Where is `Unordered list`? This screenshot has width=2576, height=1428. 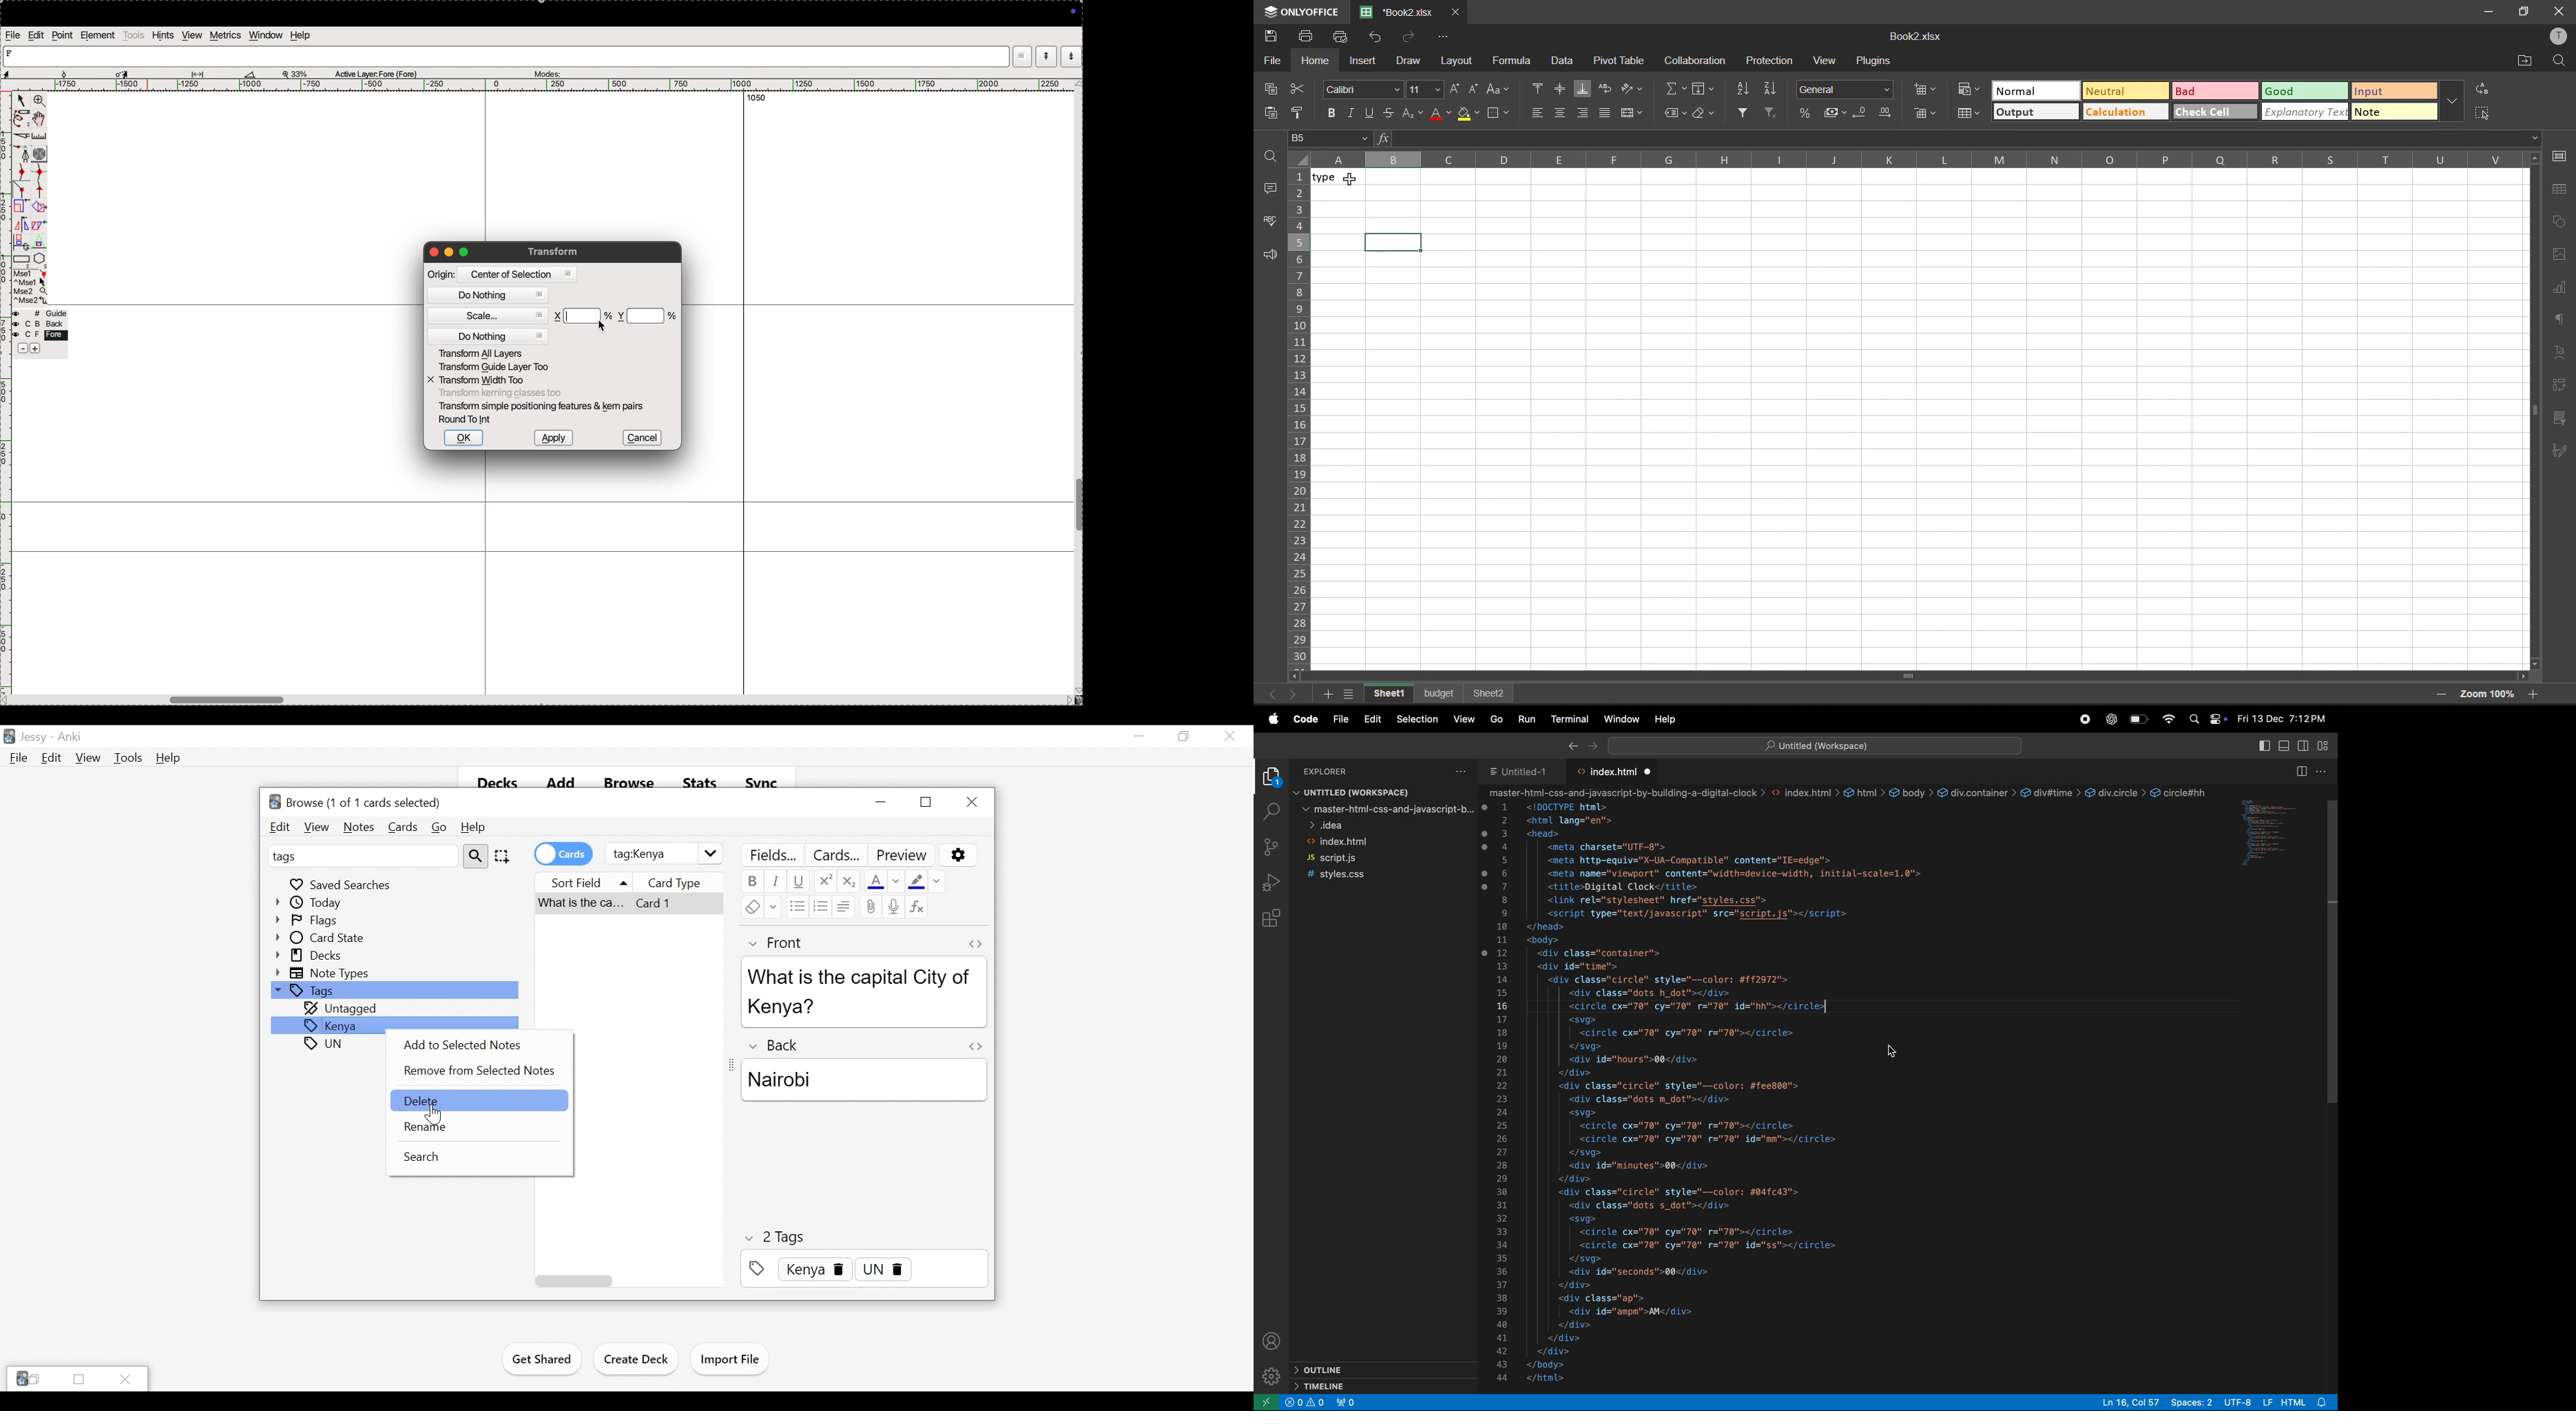 Unordered list is located at coordinates (797, 906).